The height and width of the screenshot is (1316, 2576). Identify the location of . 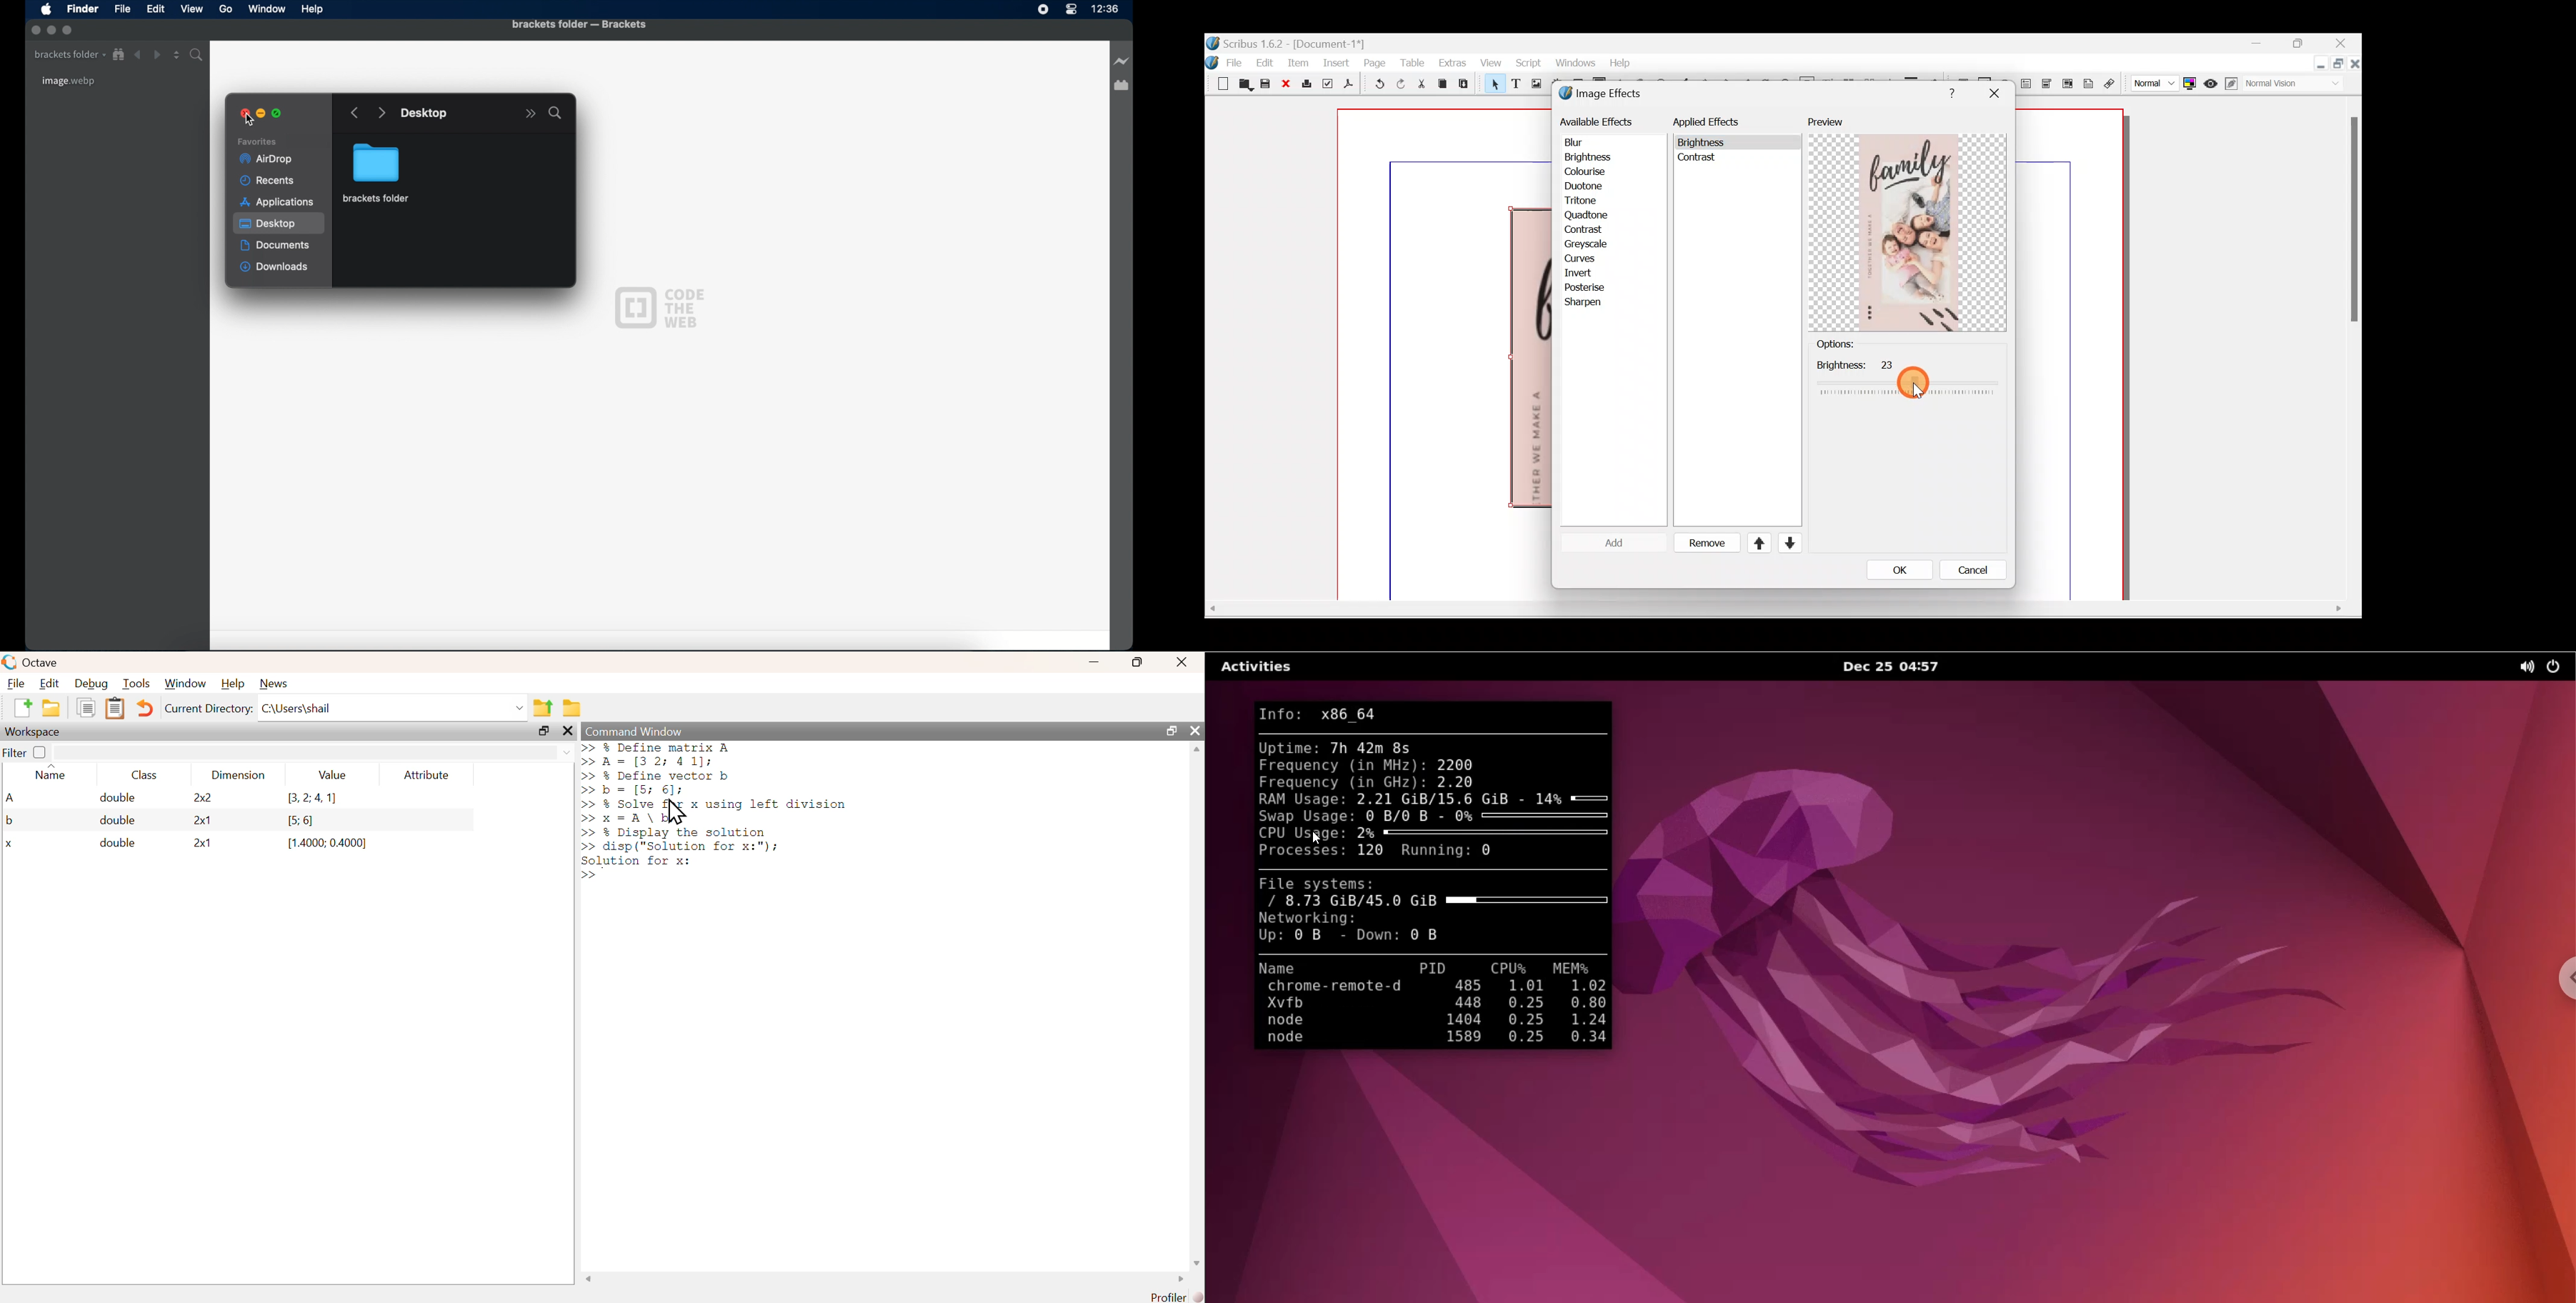
(2352, 225).